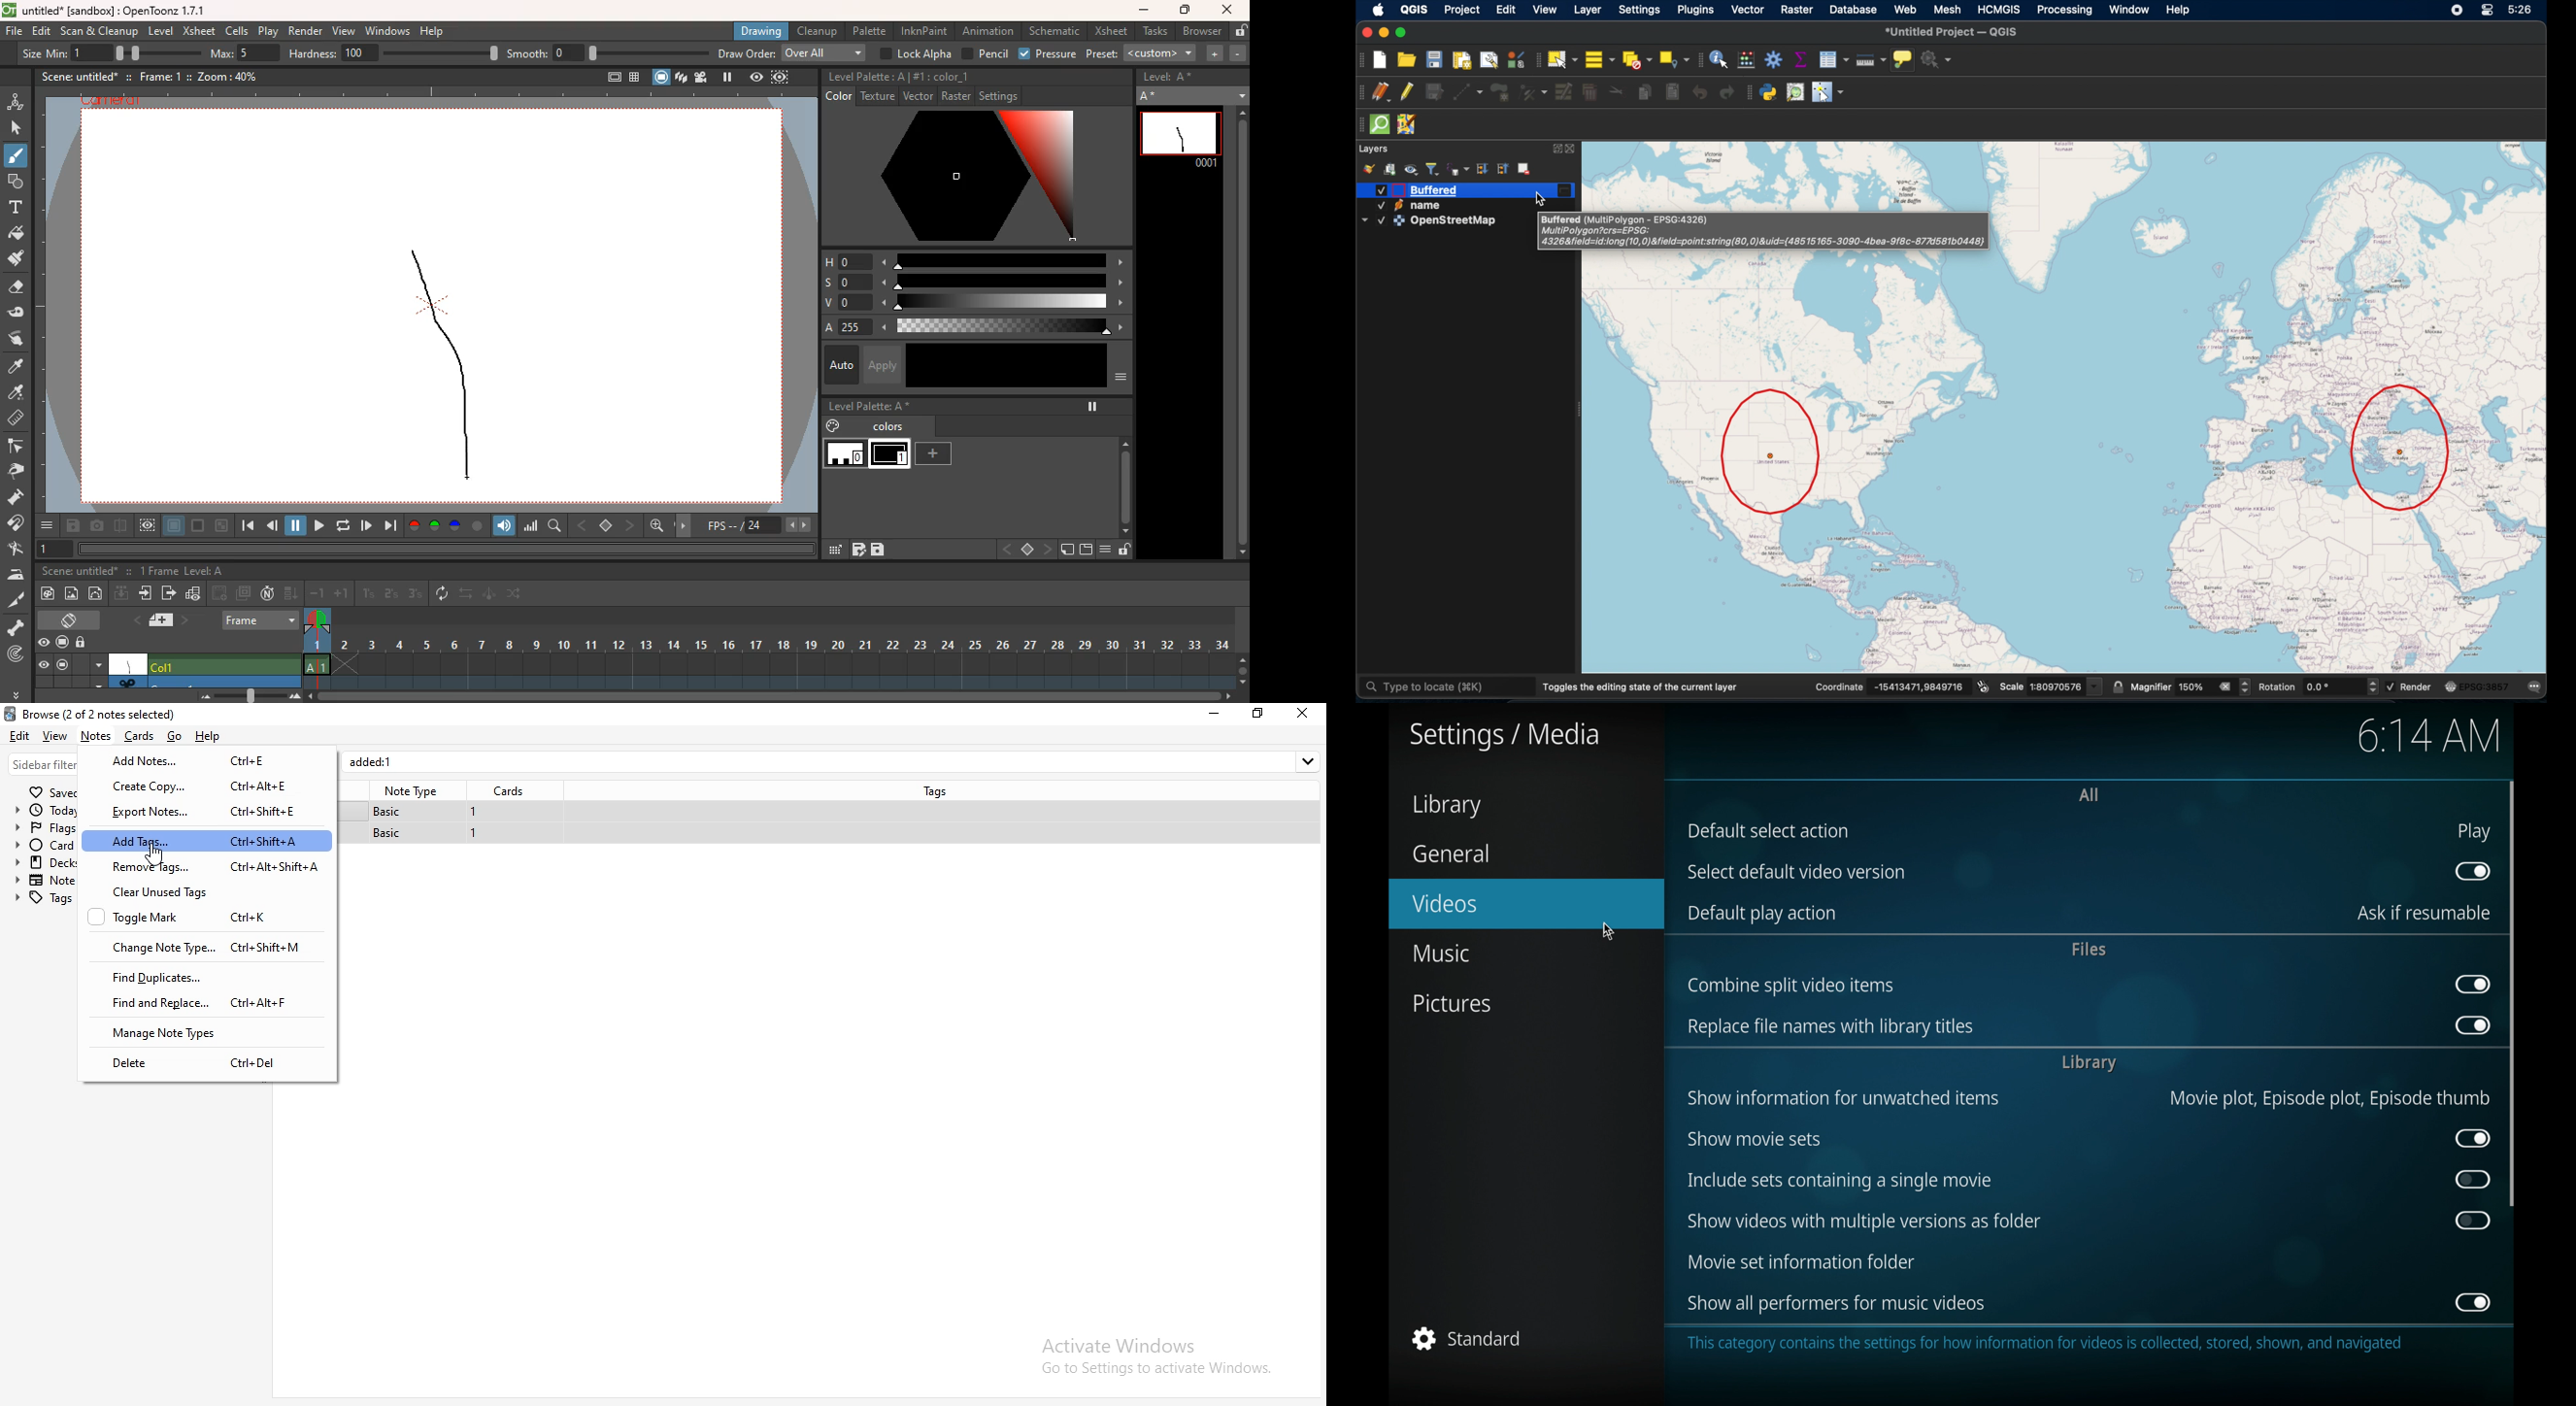 This screenshot has width=2576, height=1428. Describe the element at coordinates (2089, 948) in the screenshot. I see `files` at that location.